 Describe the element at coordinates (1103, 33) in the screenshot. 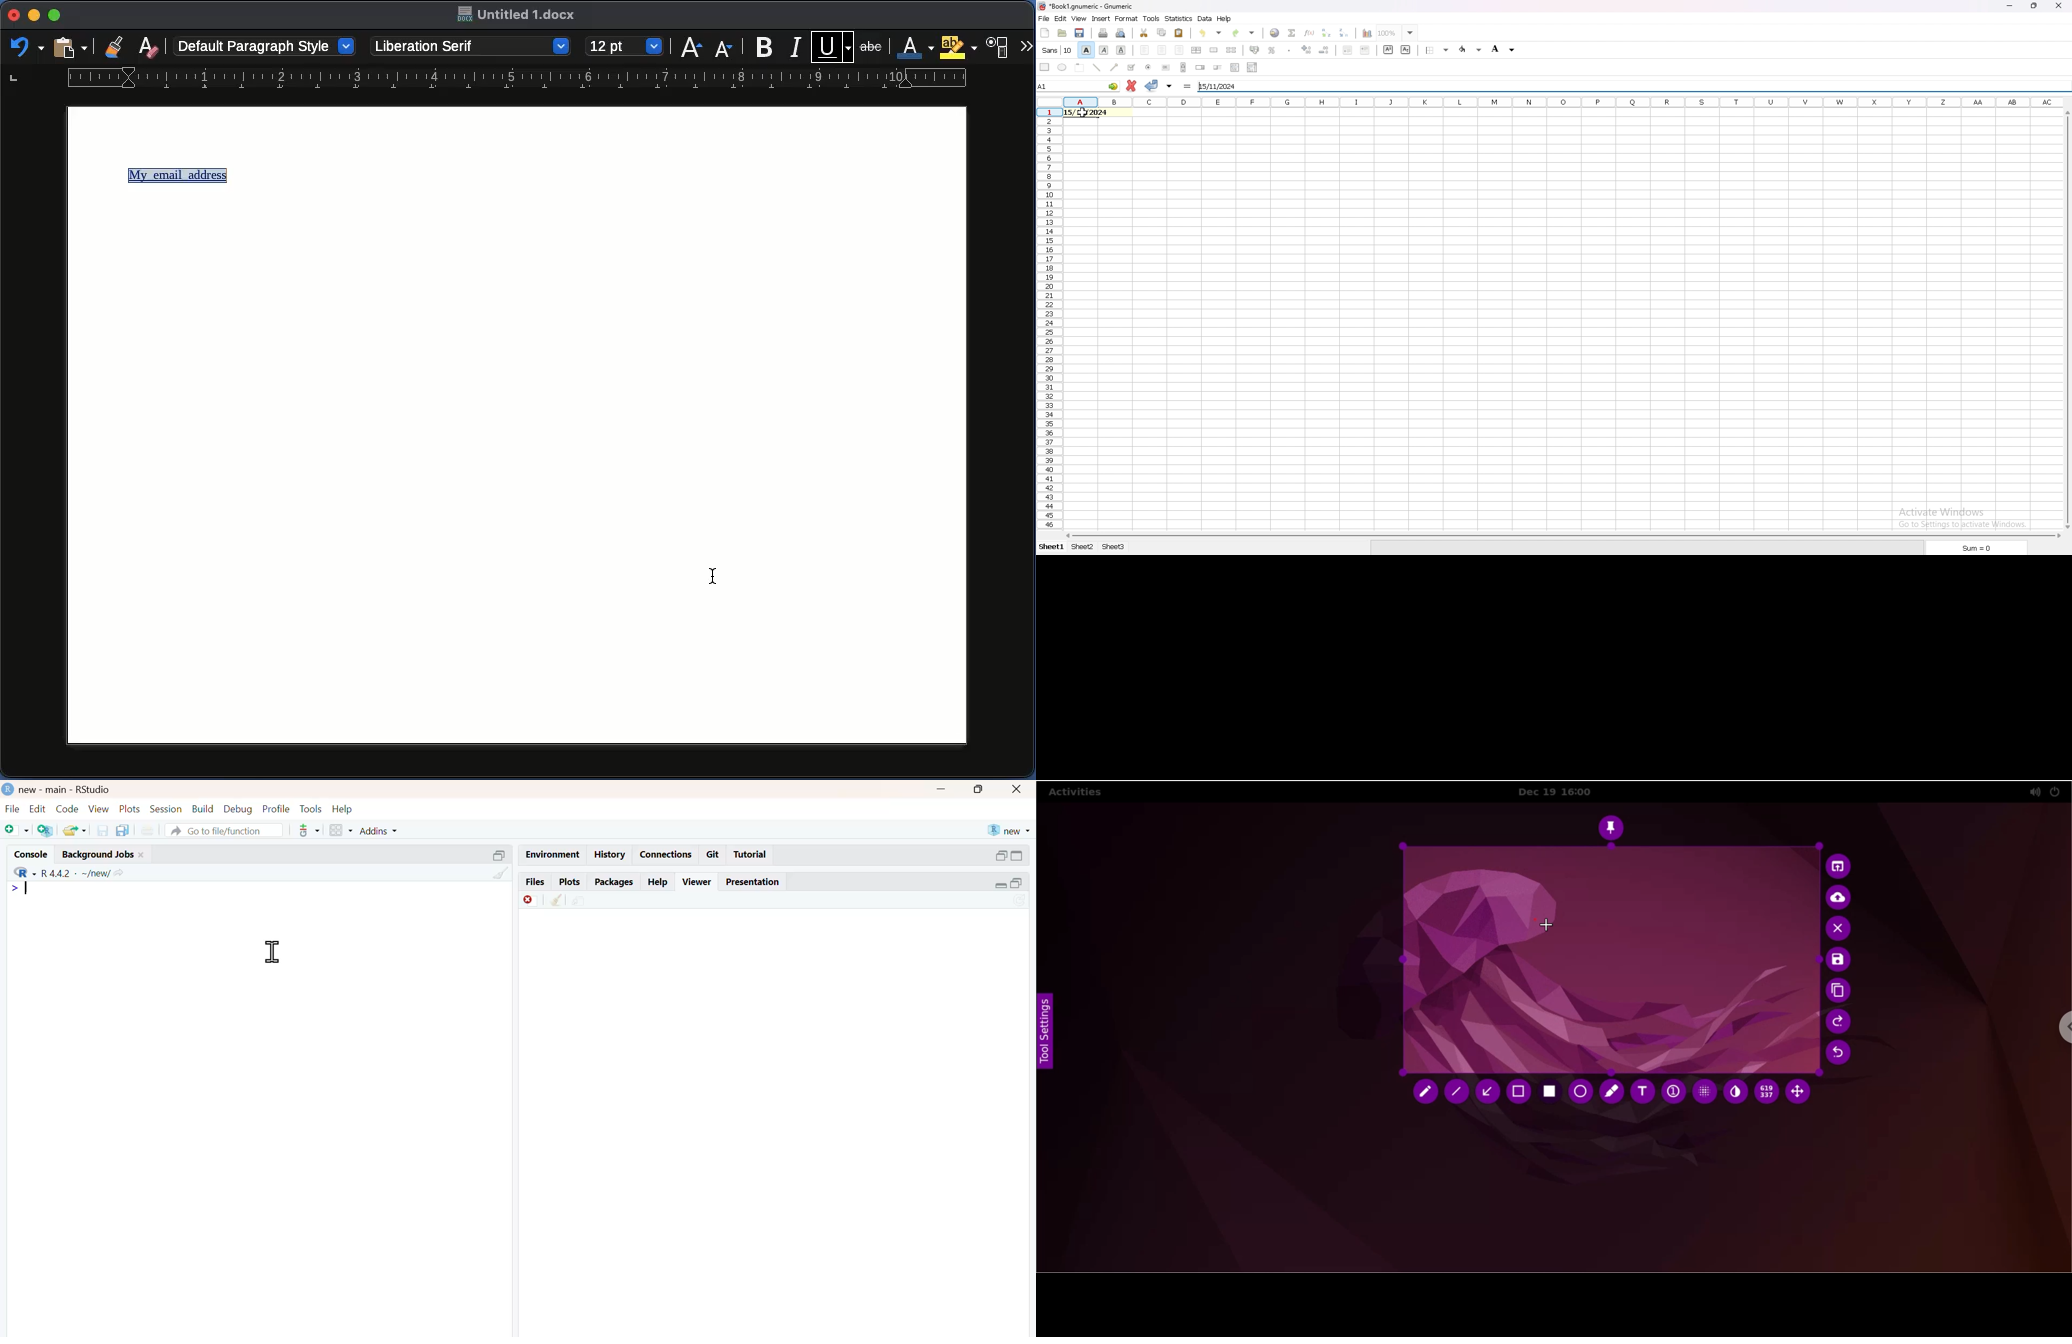

I see `print` at that location.